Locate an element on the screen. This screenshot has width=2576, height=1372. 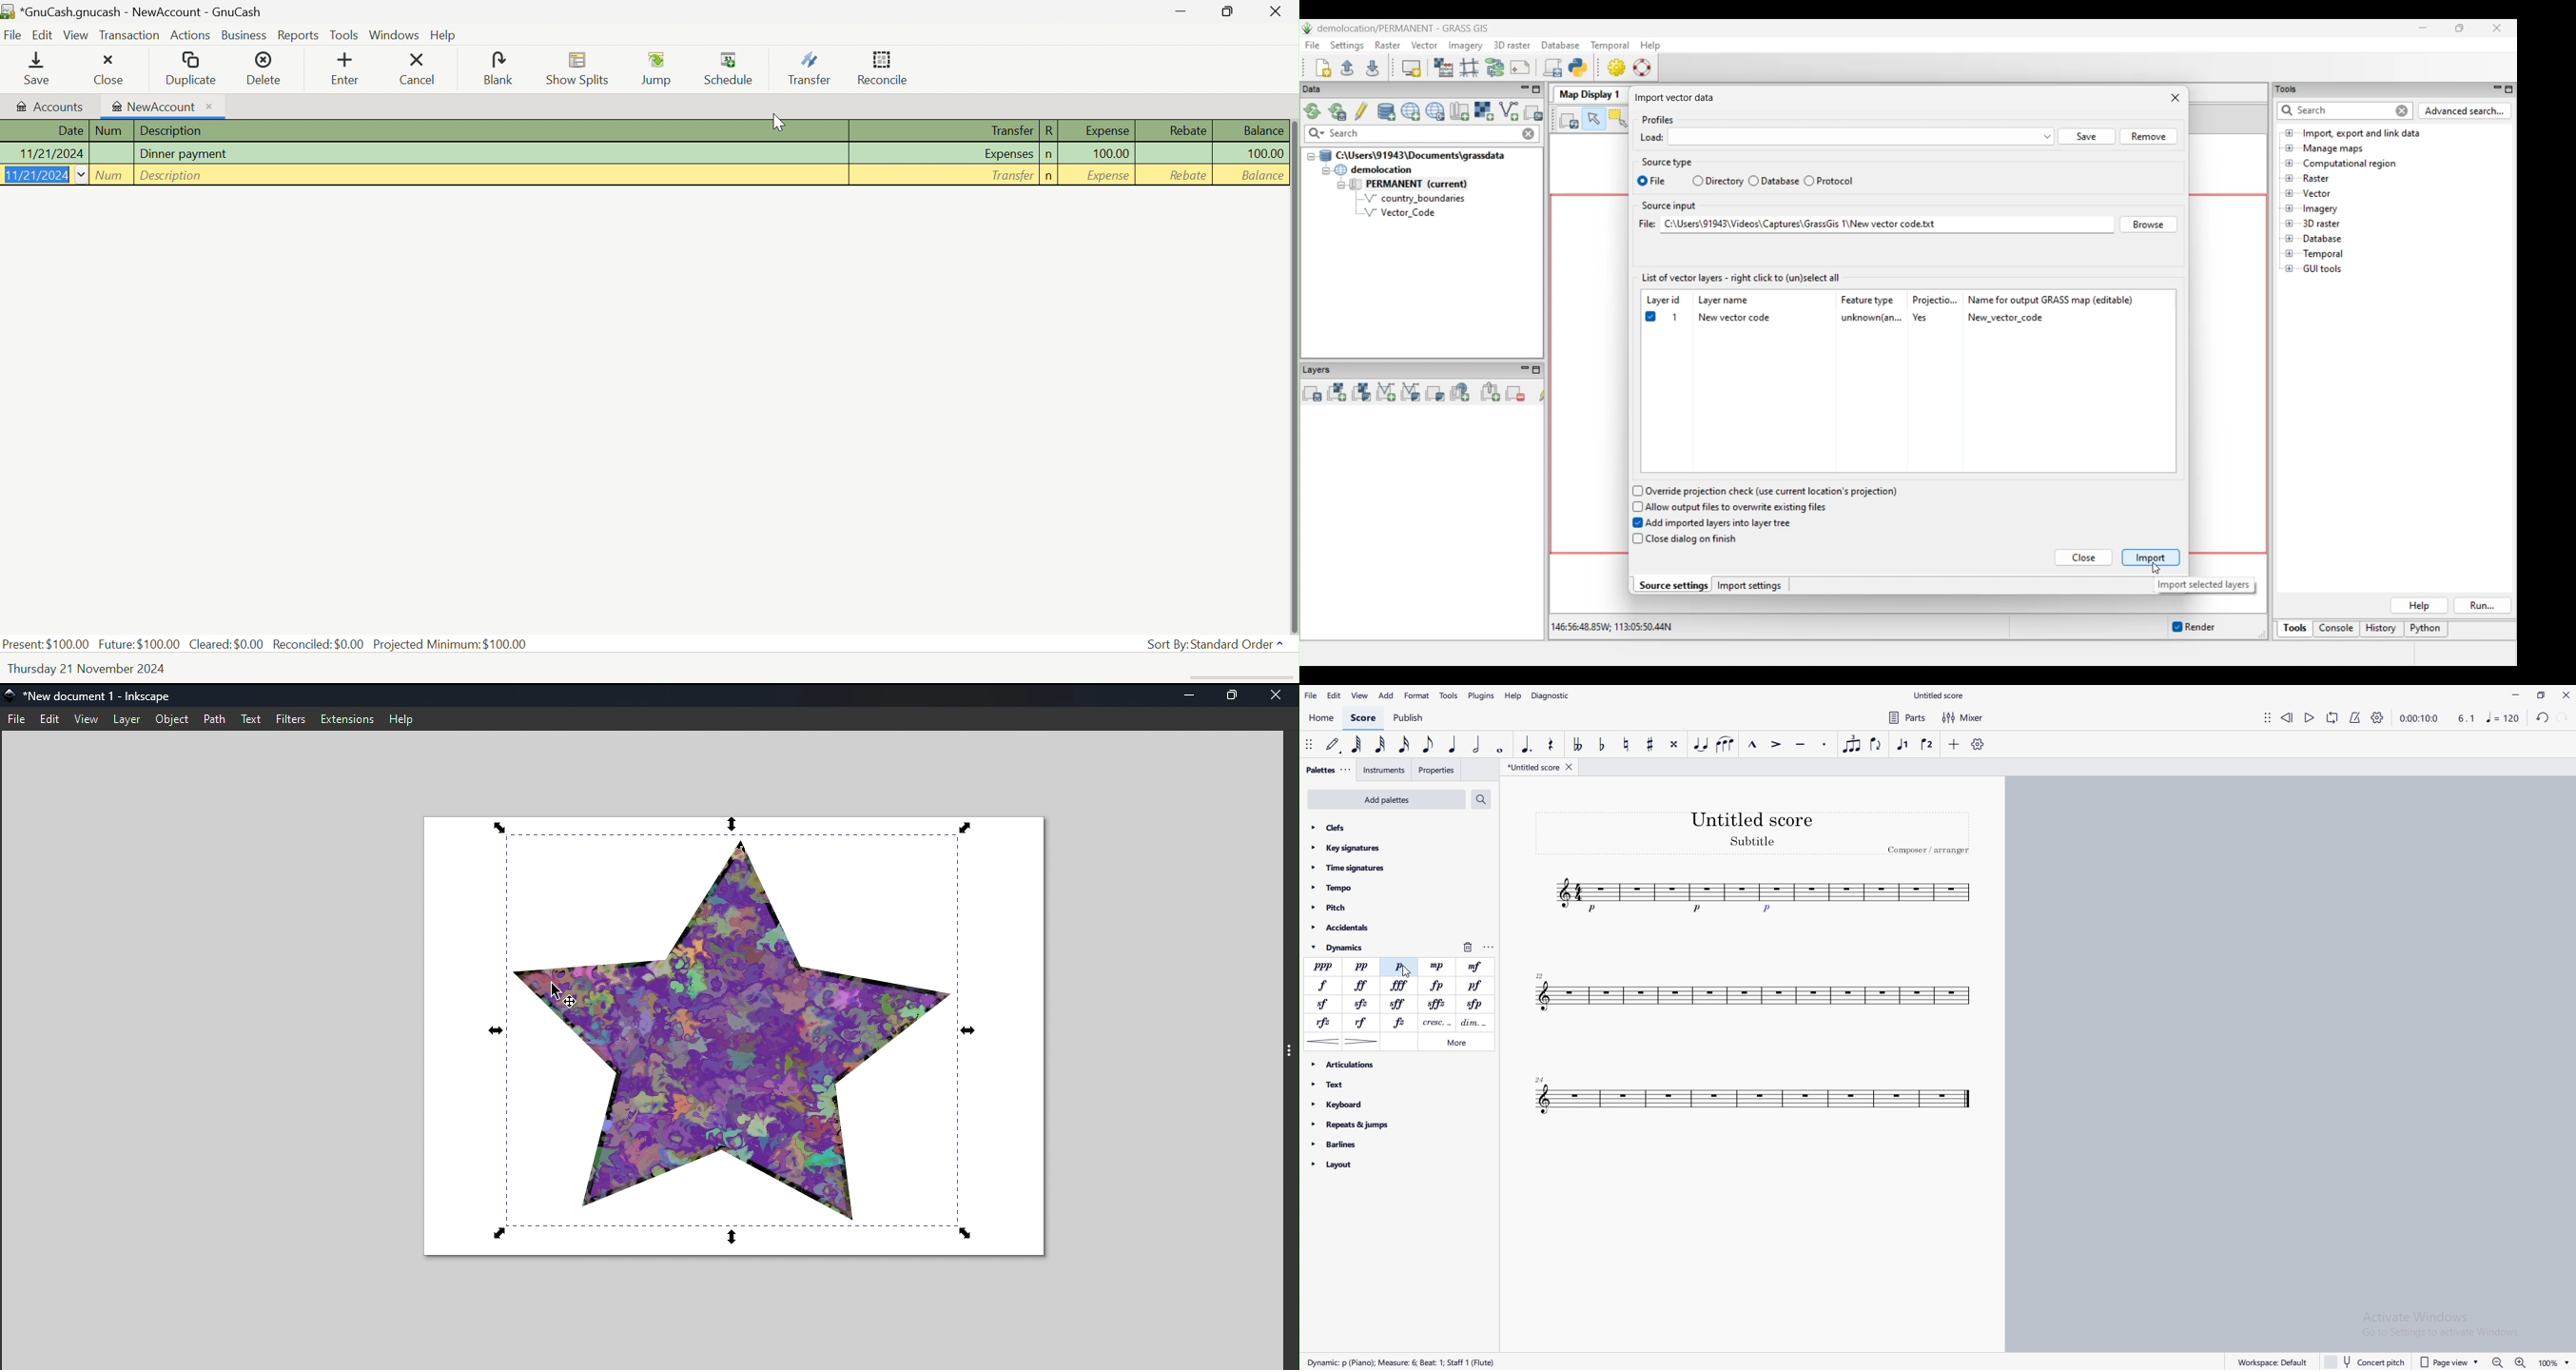
piano is located at coordinates (1399, 966).